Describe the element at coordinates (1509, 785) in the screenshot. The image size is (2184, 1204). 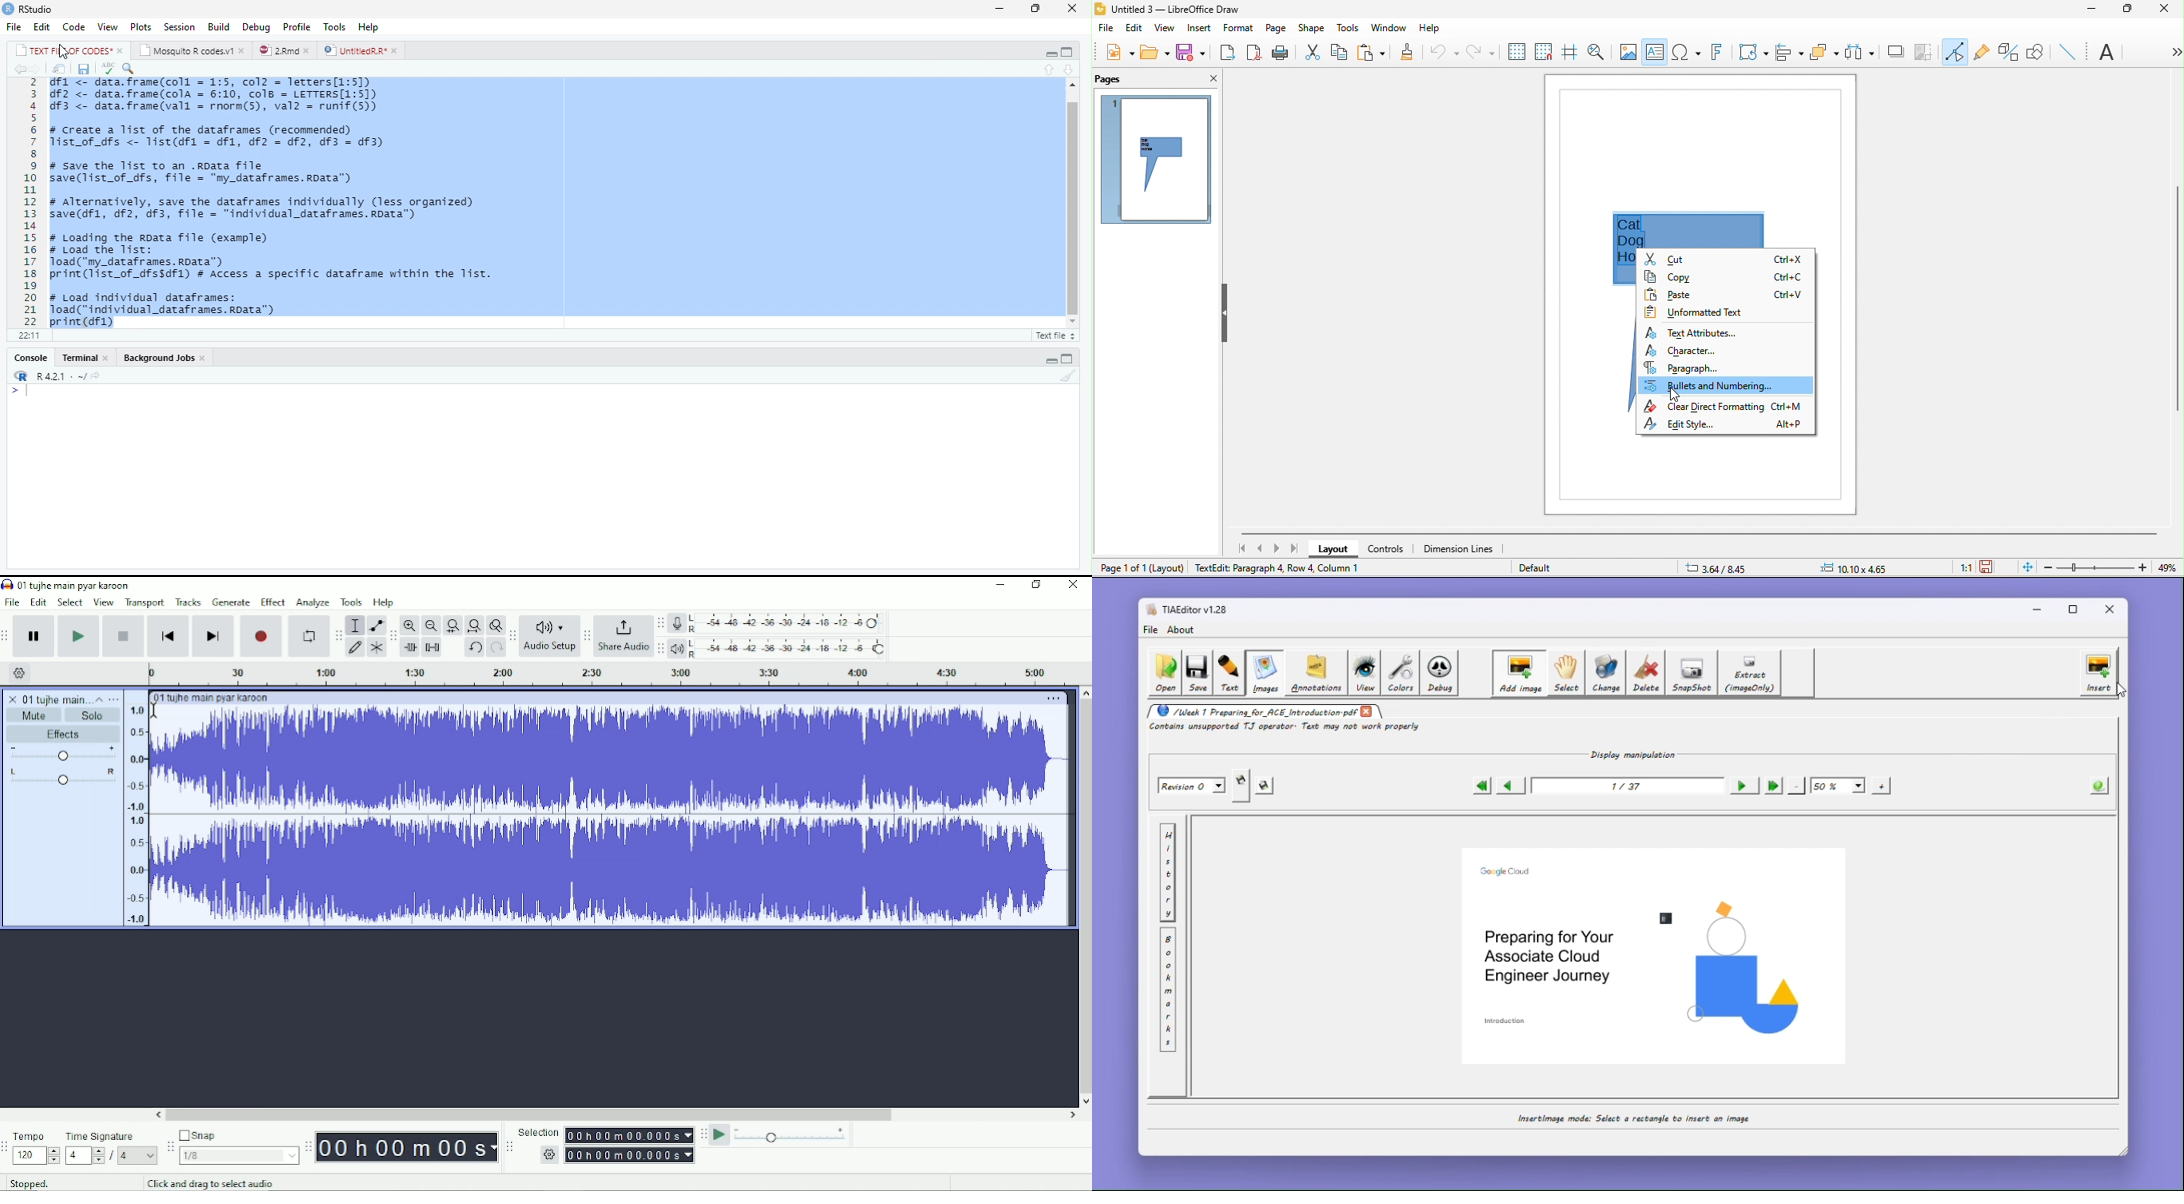
I see `Previous page` at that location.